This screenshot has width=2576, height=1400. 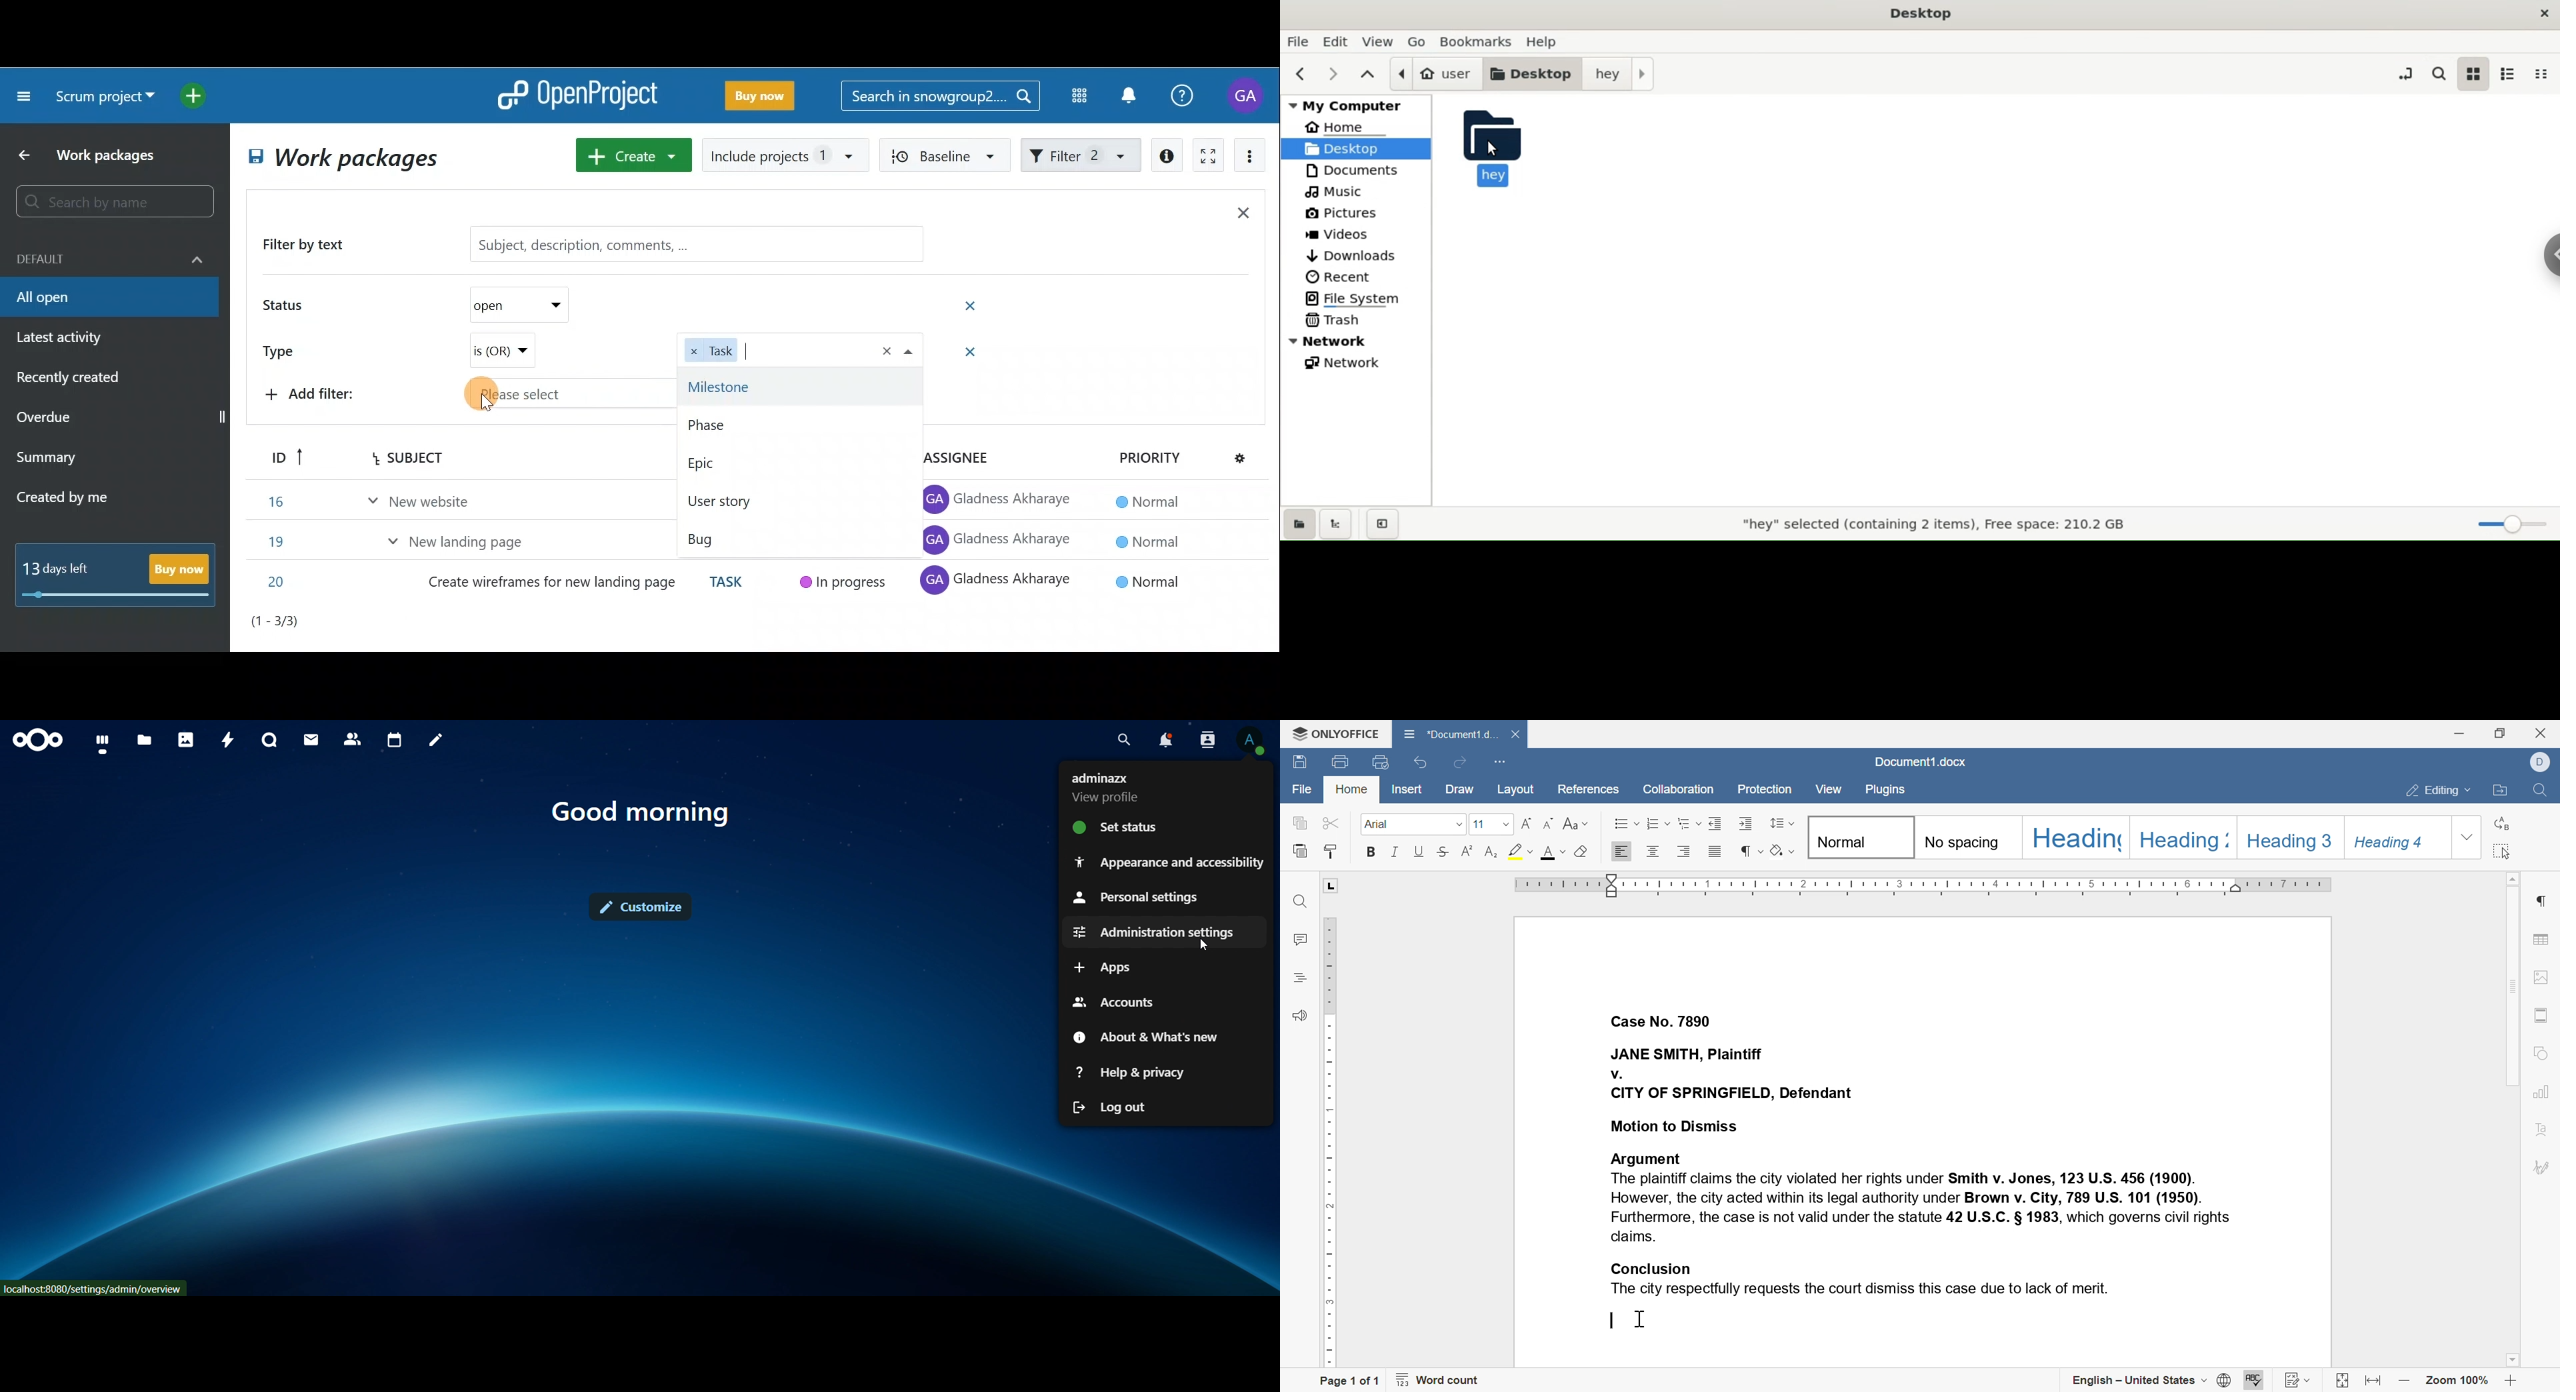 What do you see at coordinates (1887, 791) in the screenshot?
I see `plugins` at bounding box center [1887, 791].